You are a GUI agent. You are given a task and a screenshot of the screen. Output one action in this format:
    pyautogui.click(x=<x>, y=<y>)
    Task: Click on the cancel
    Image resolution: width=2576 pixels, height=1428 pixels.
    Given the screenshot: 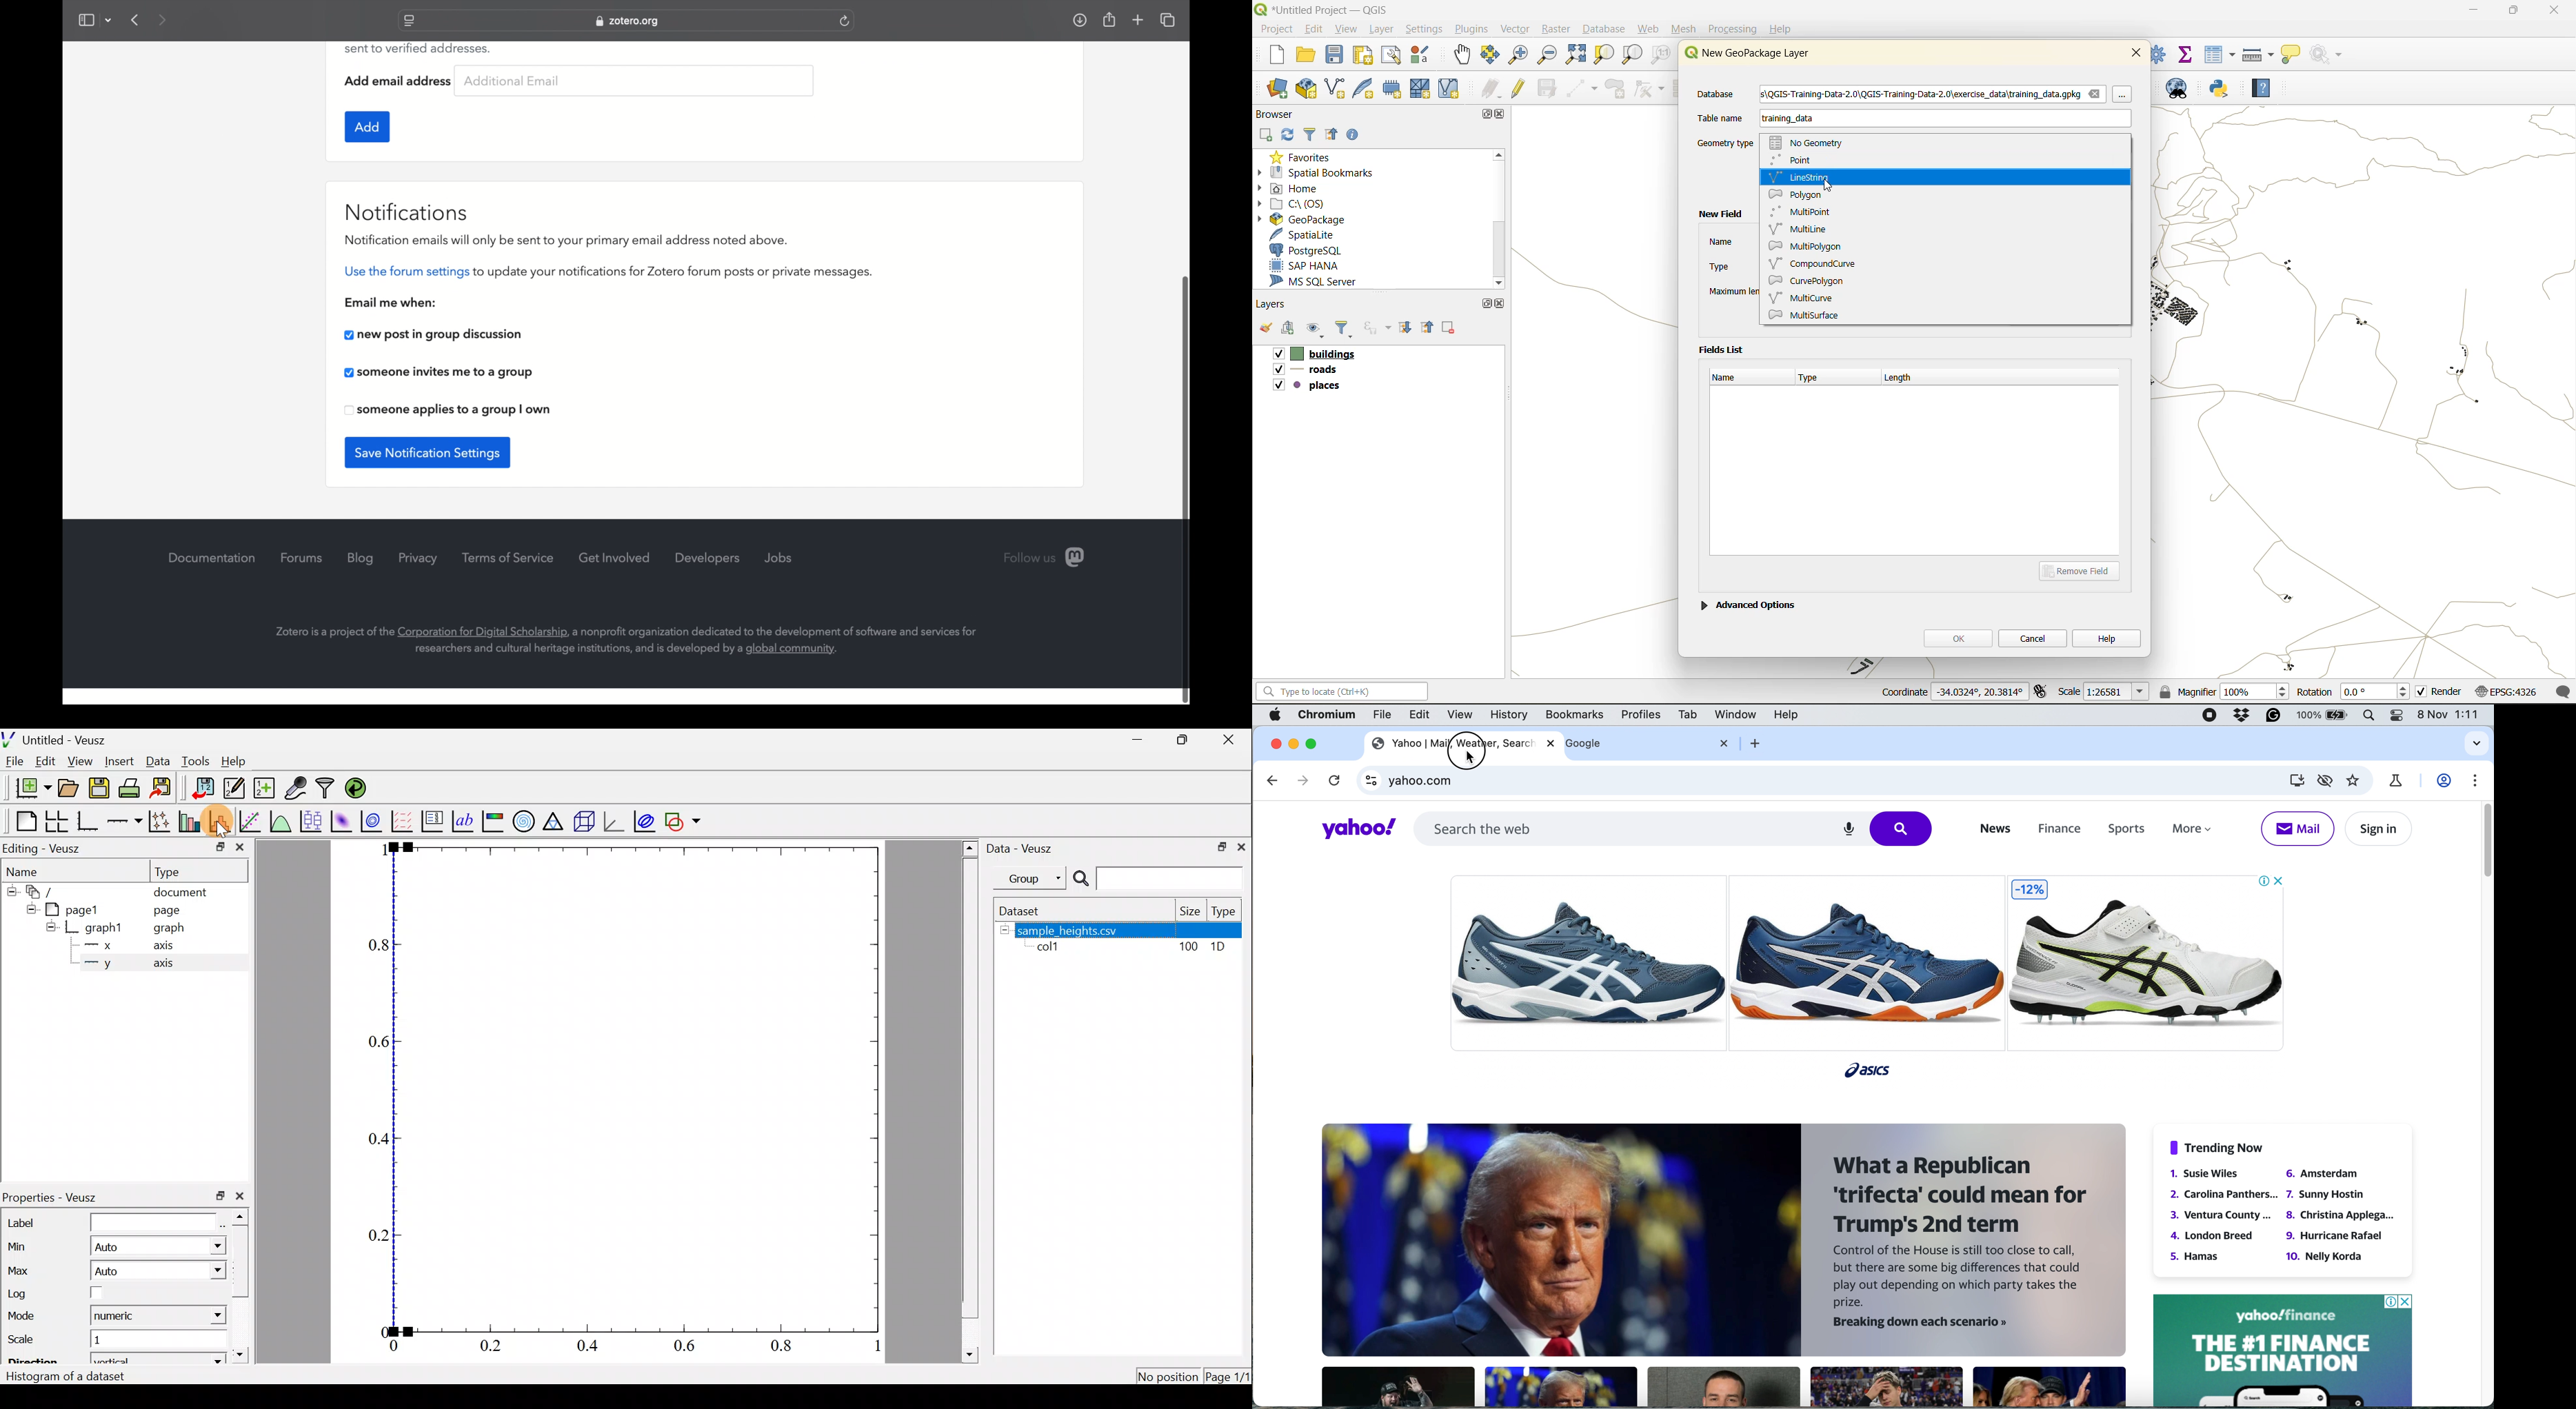 What is the action you would take?
    pyautogui.click(x=2034, y=637)
    